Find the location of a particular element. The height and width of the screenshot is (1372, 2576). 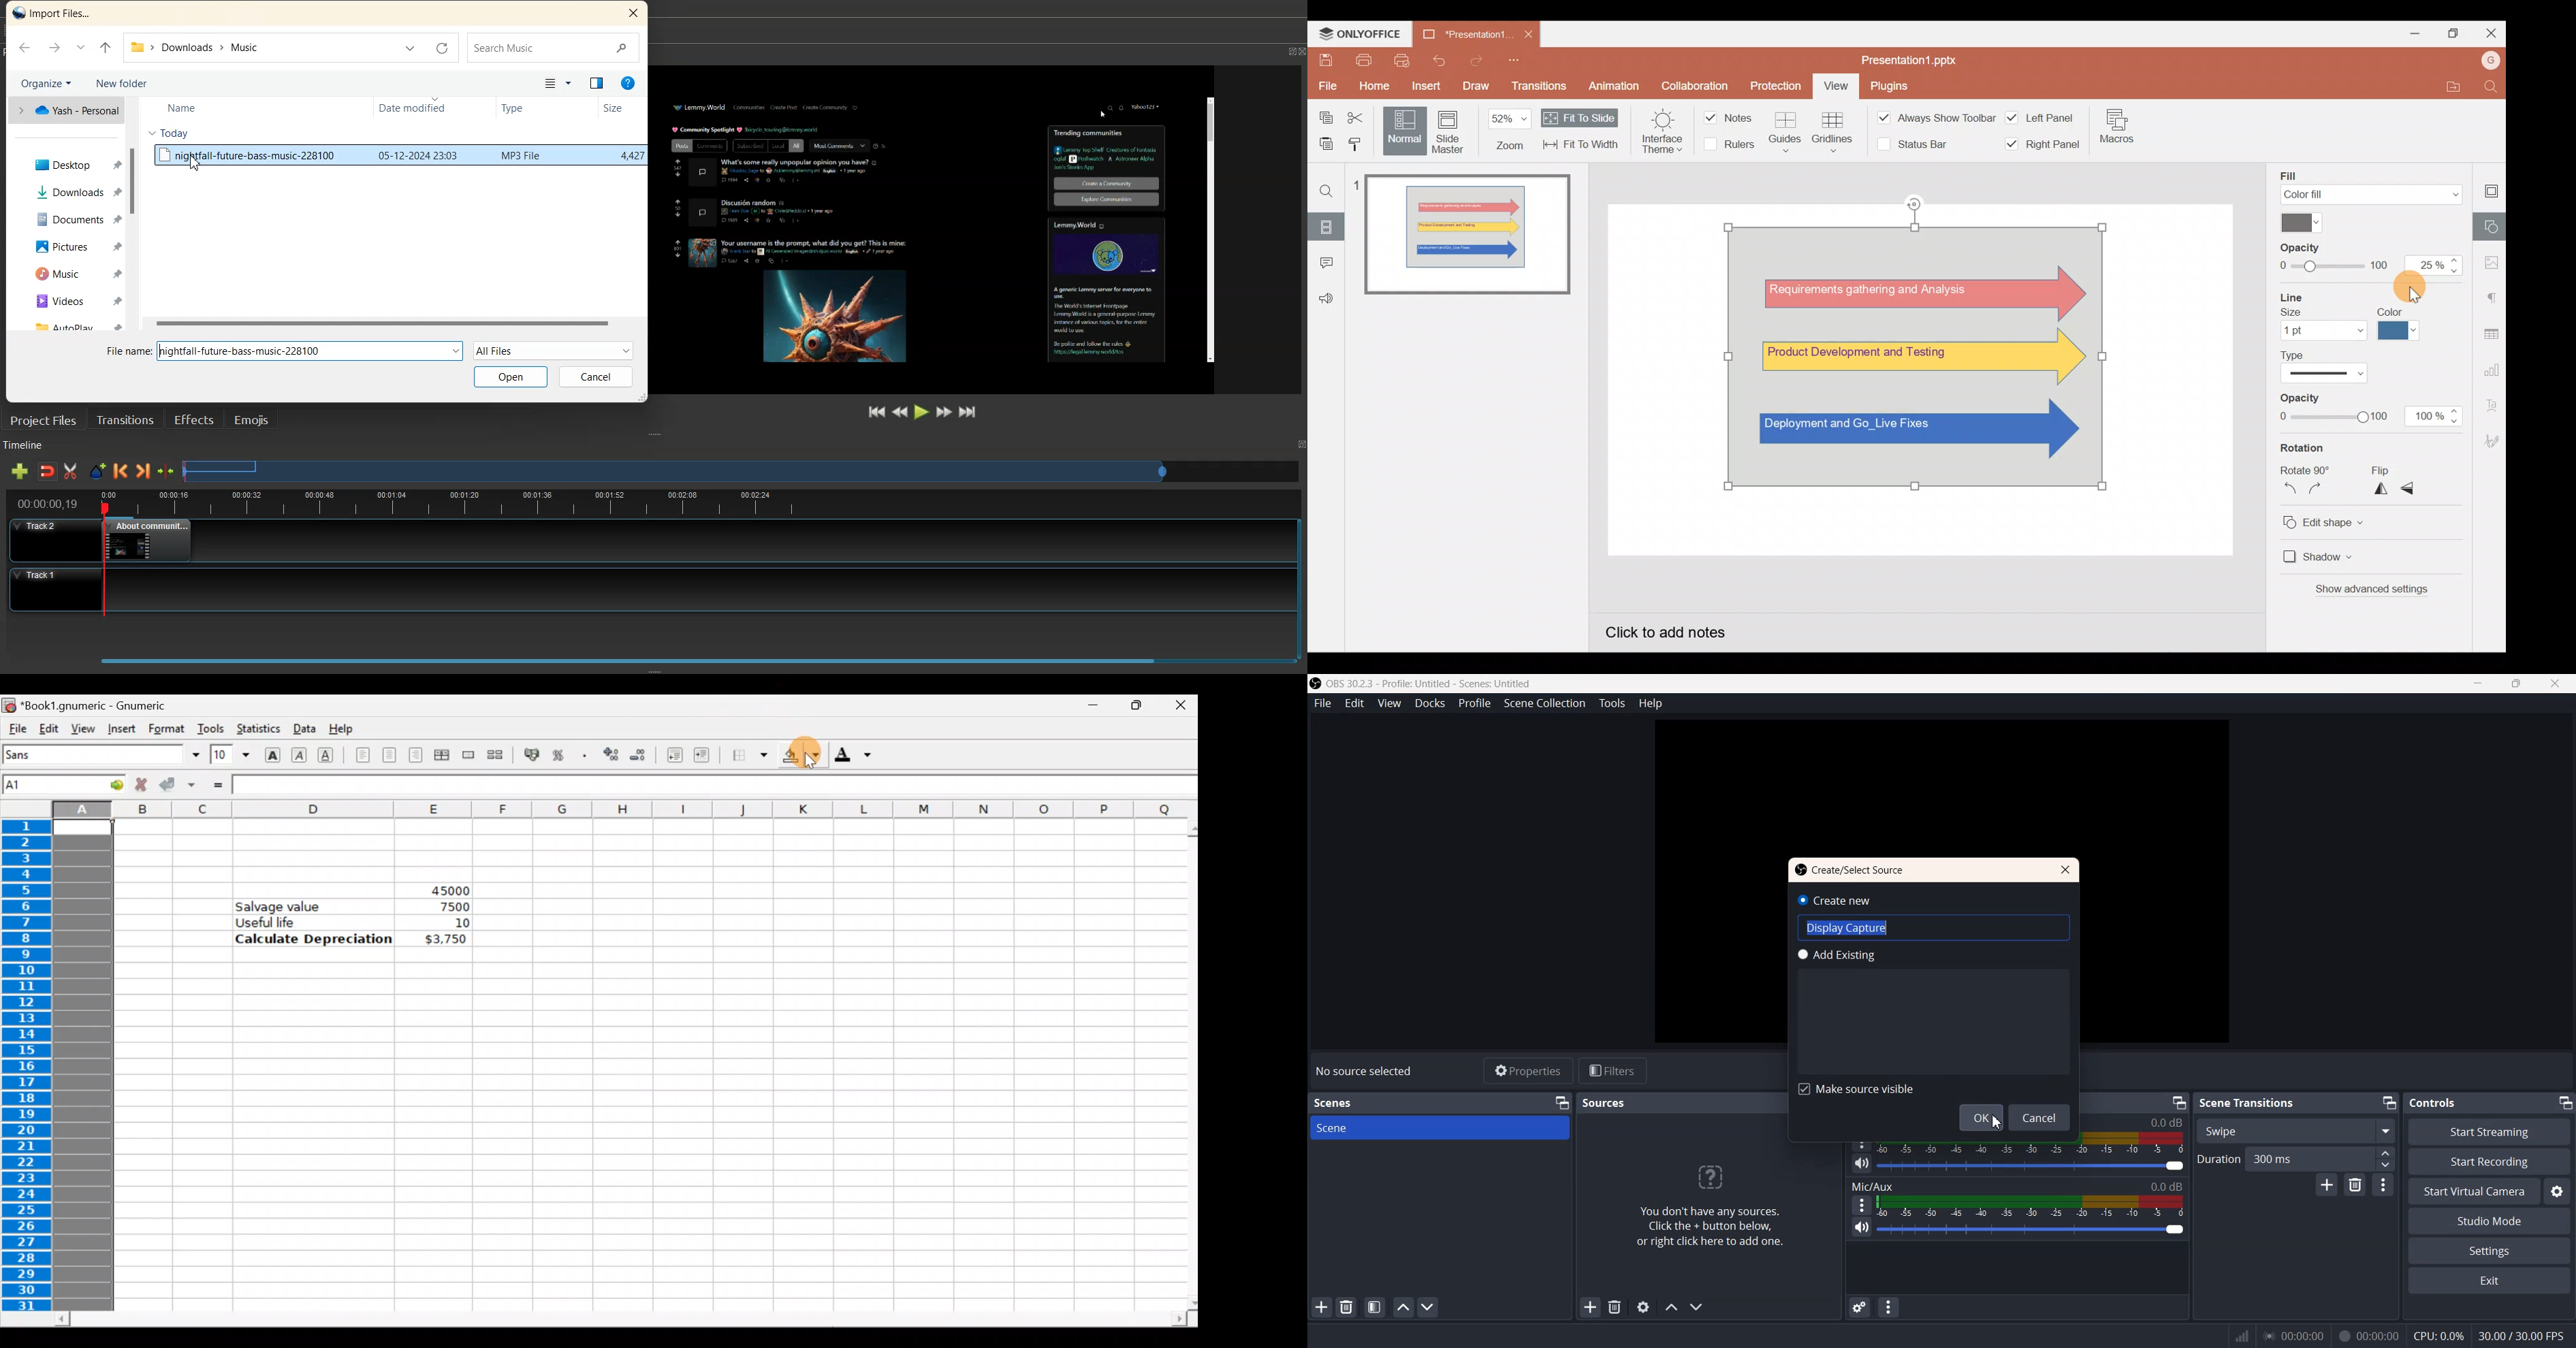

Minimize is located at coordinates (2180, 1103).